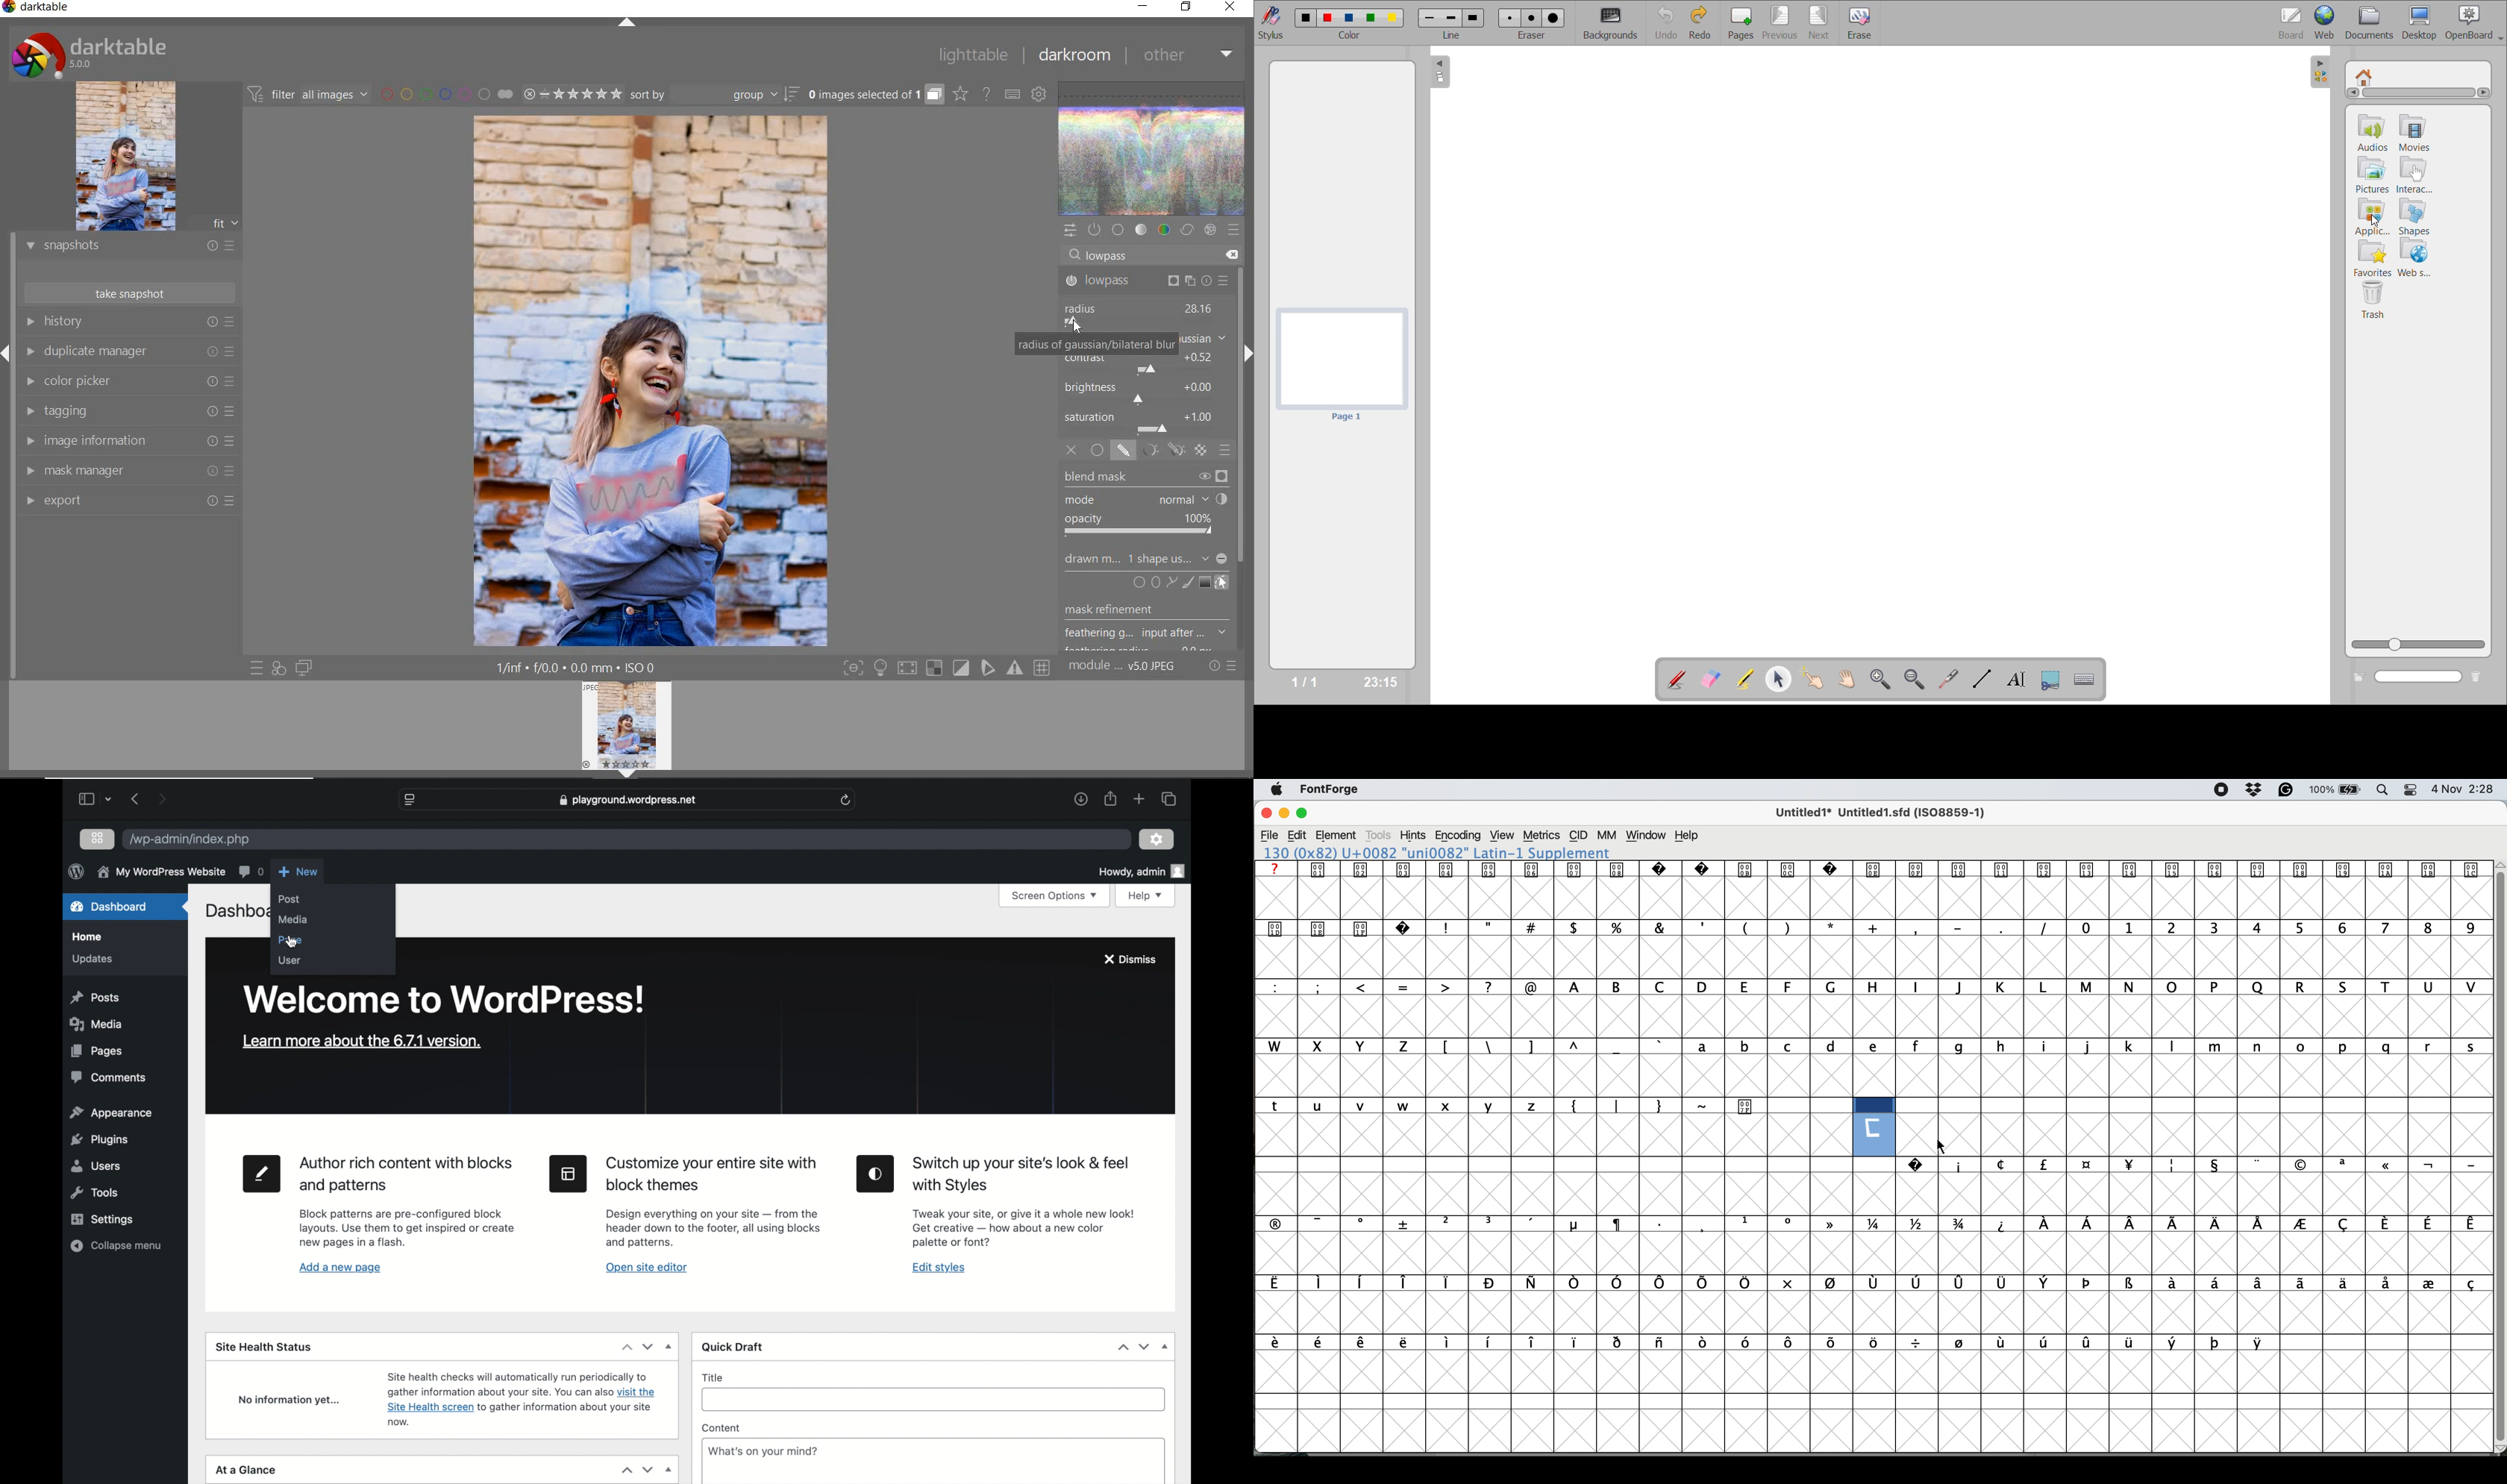 The height and width of the screenshot is (1484, 2520). Describe the element at coordinates (104, 1220) in the screenshot. I see `settings` at that location.